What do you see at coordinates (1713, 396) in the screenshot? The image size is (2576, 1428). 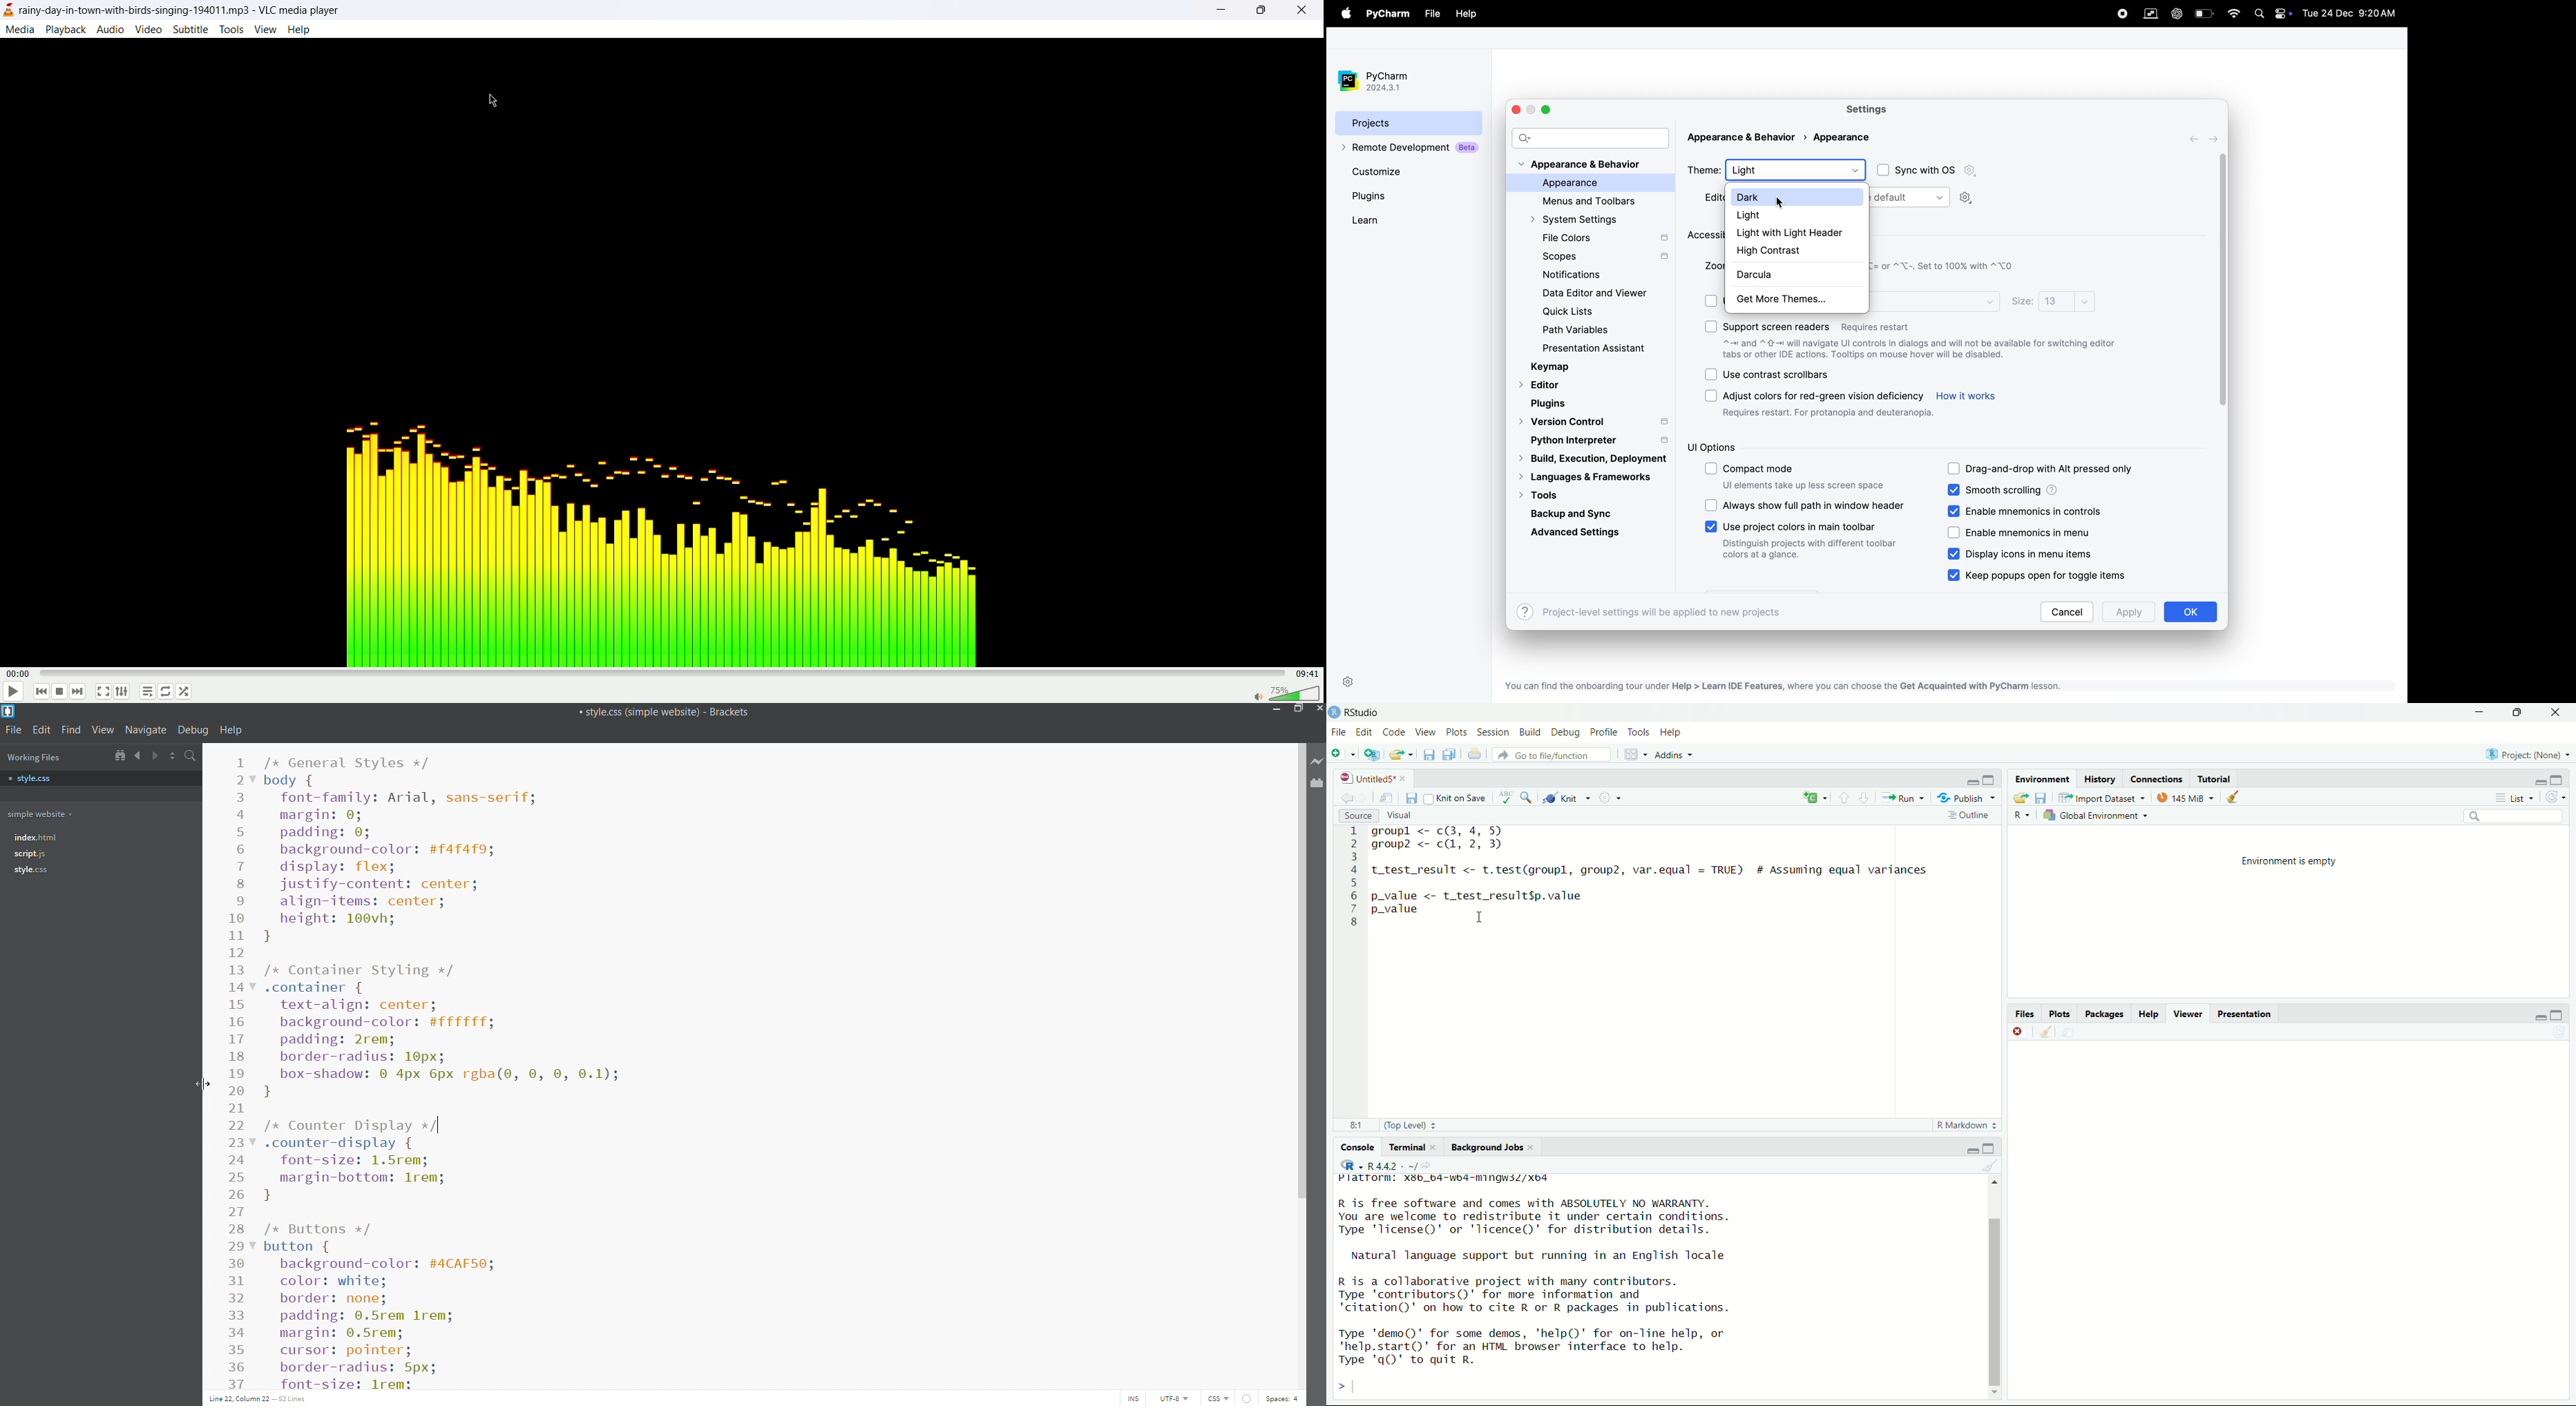 I see `checkbox` at bounding box center [1713, 396].